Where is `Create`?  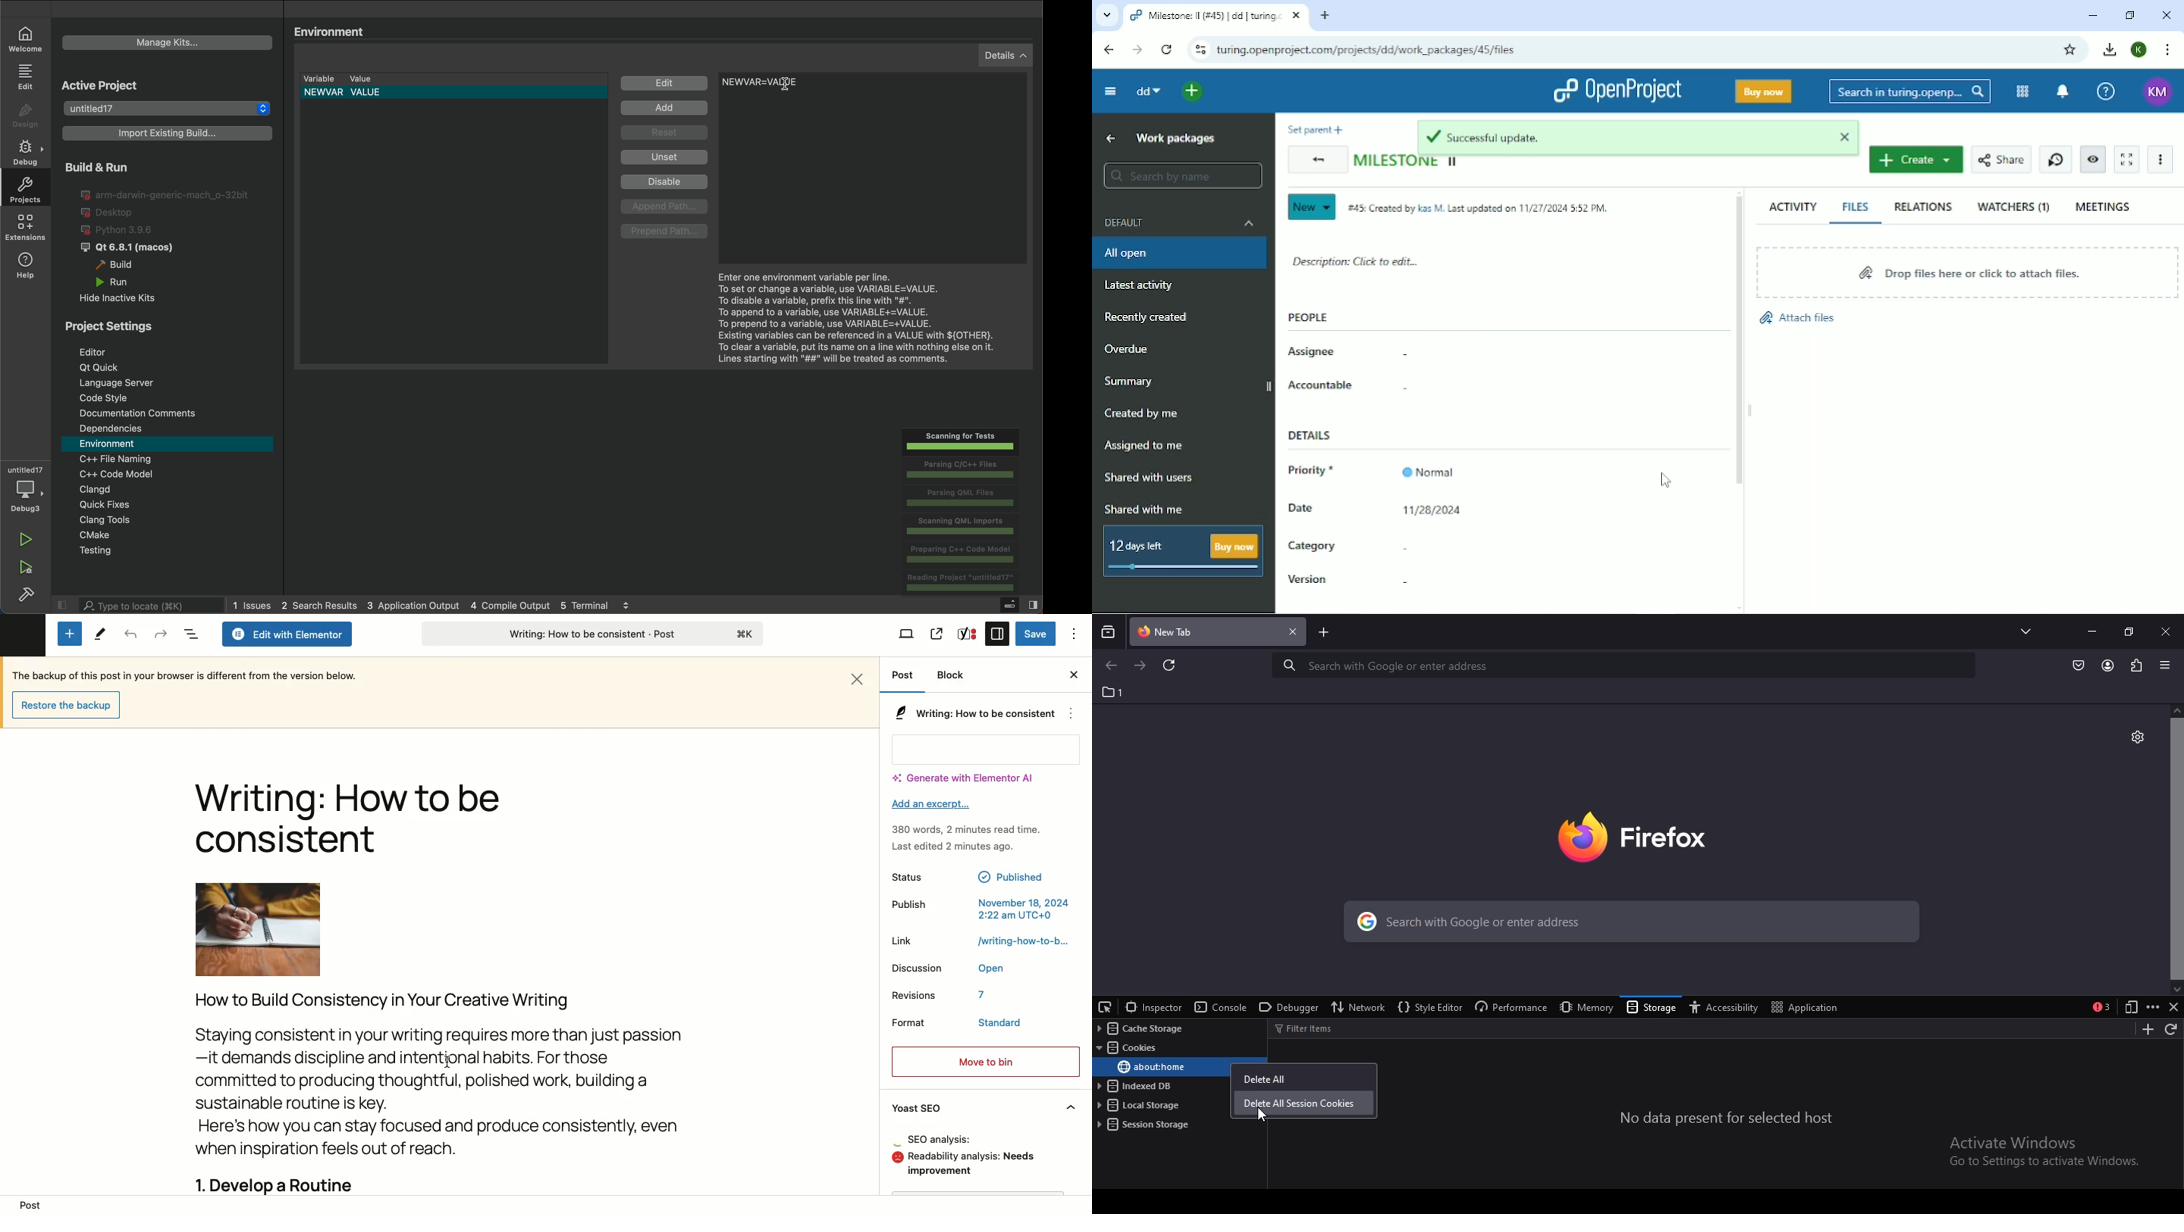
Create is located at coordinates (1916, 159).